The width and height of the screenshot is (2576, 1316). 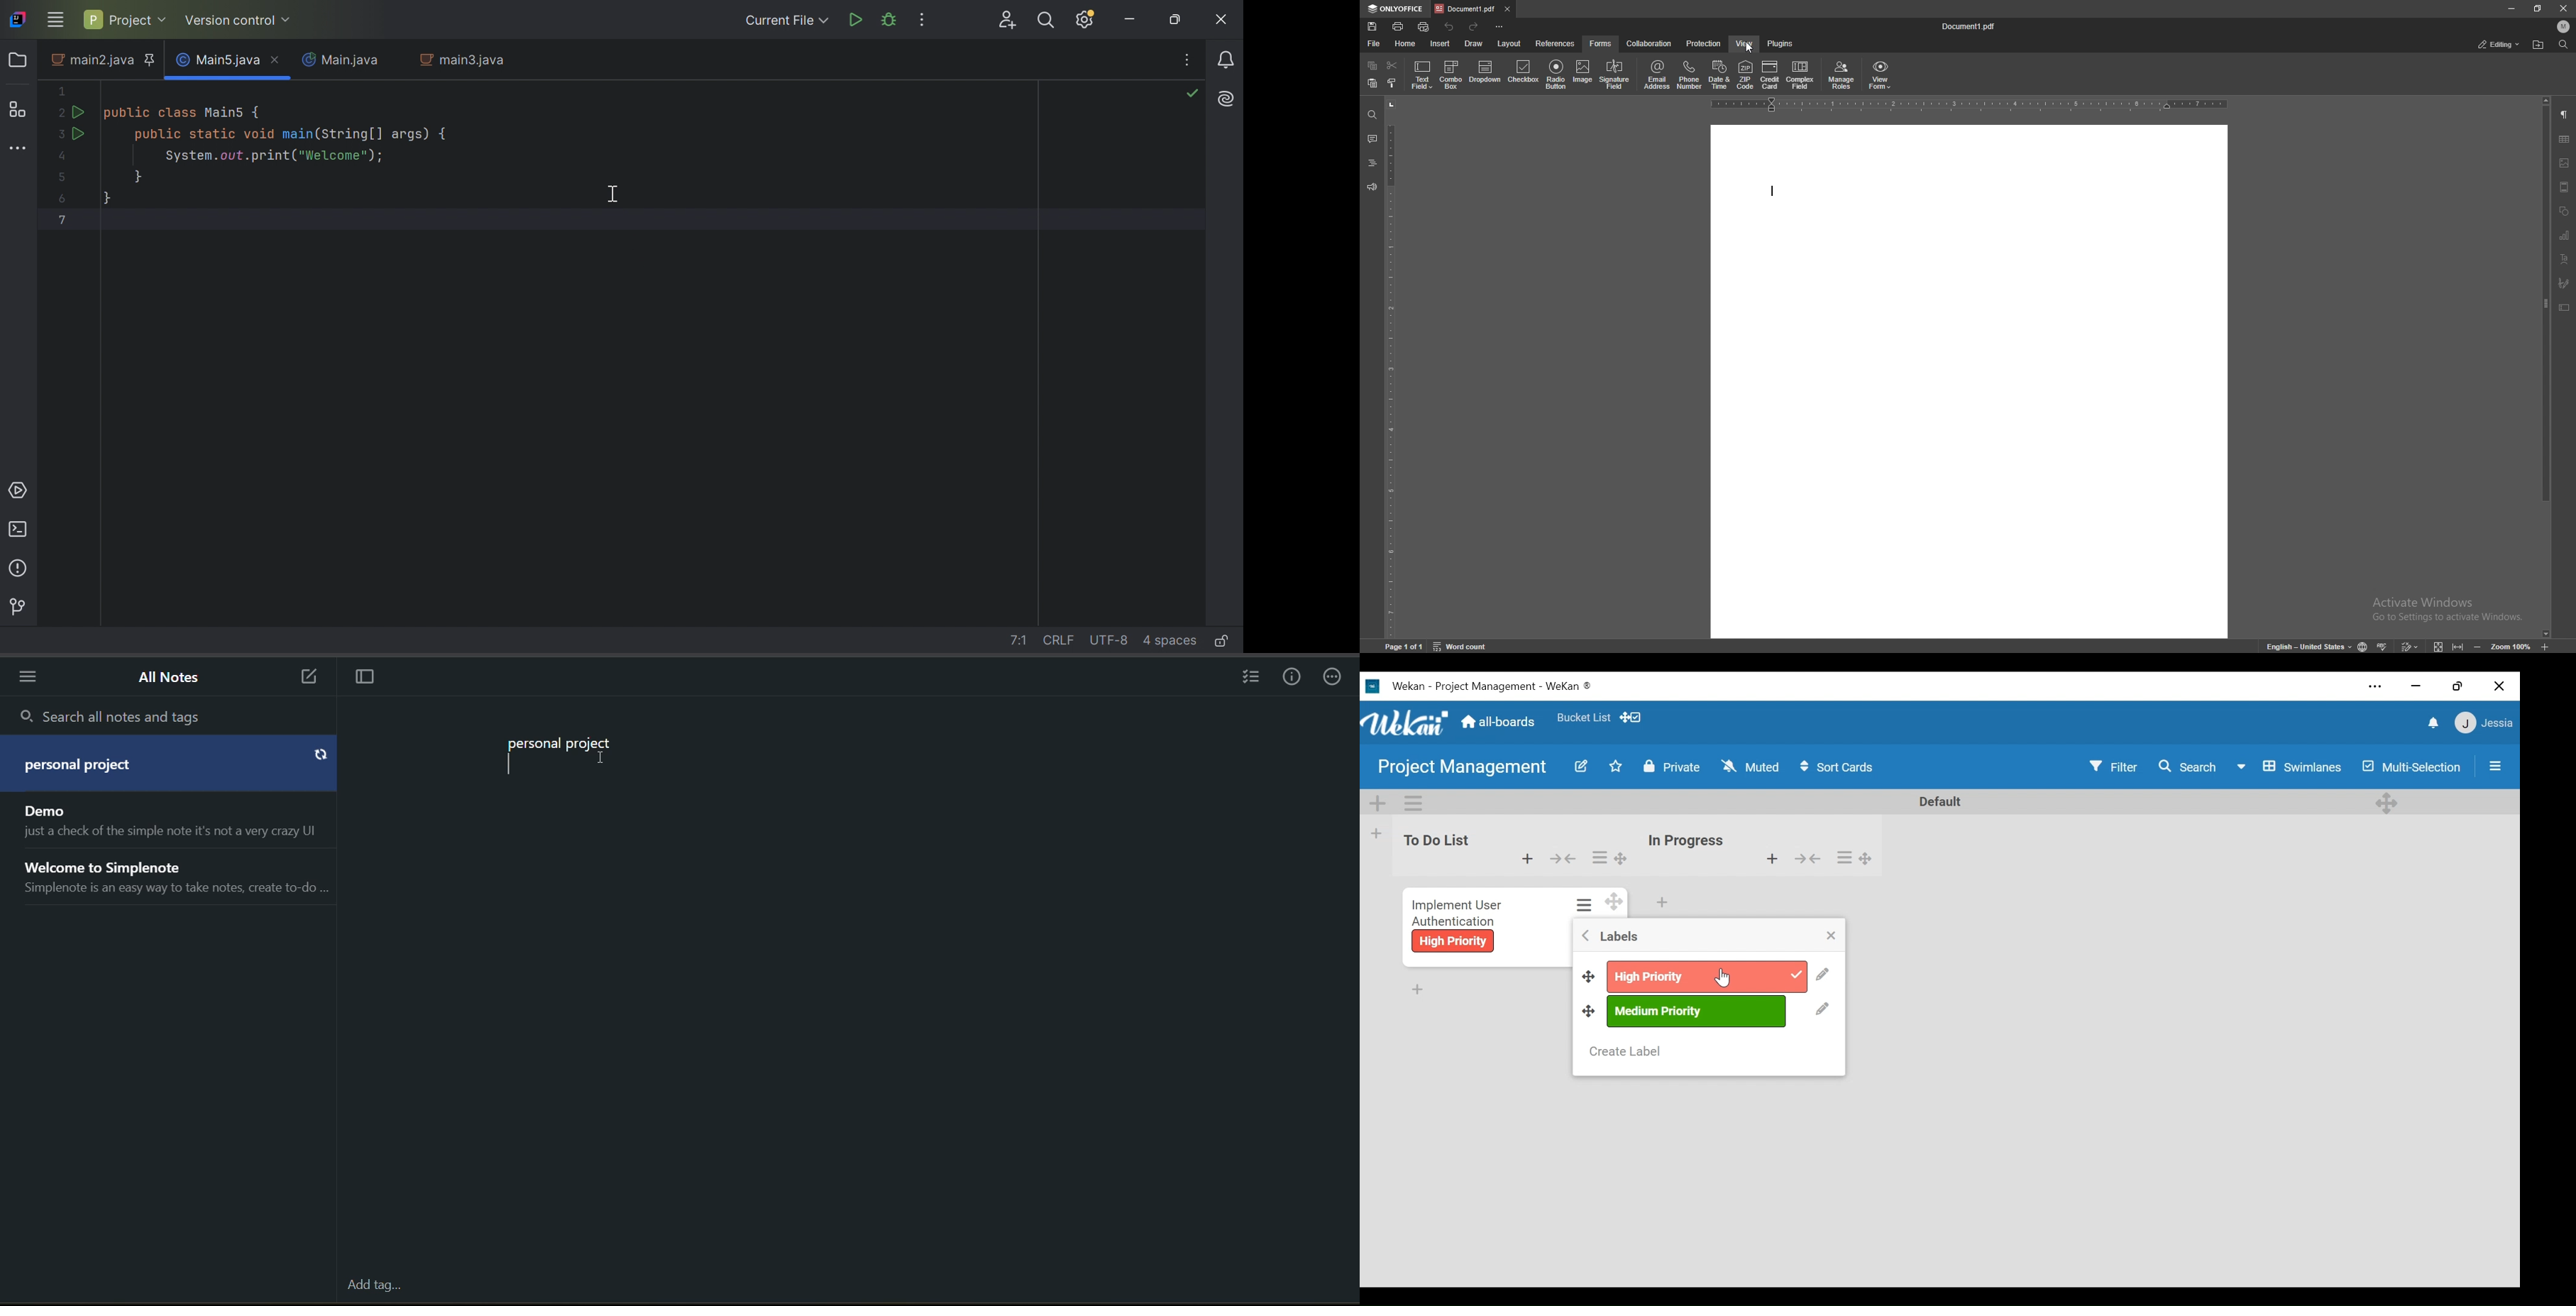 What do you see at coordinates (2546, 368) in the screenshot?
I see `scroll bar` at bounding box center [2546, 368].